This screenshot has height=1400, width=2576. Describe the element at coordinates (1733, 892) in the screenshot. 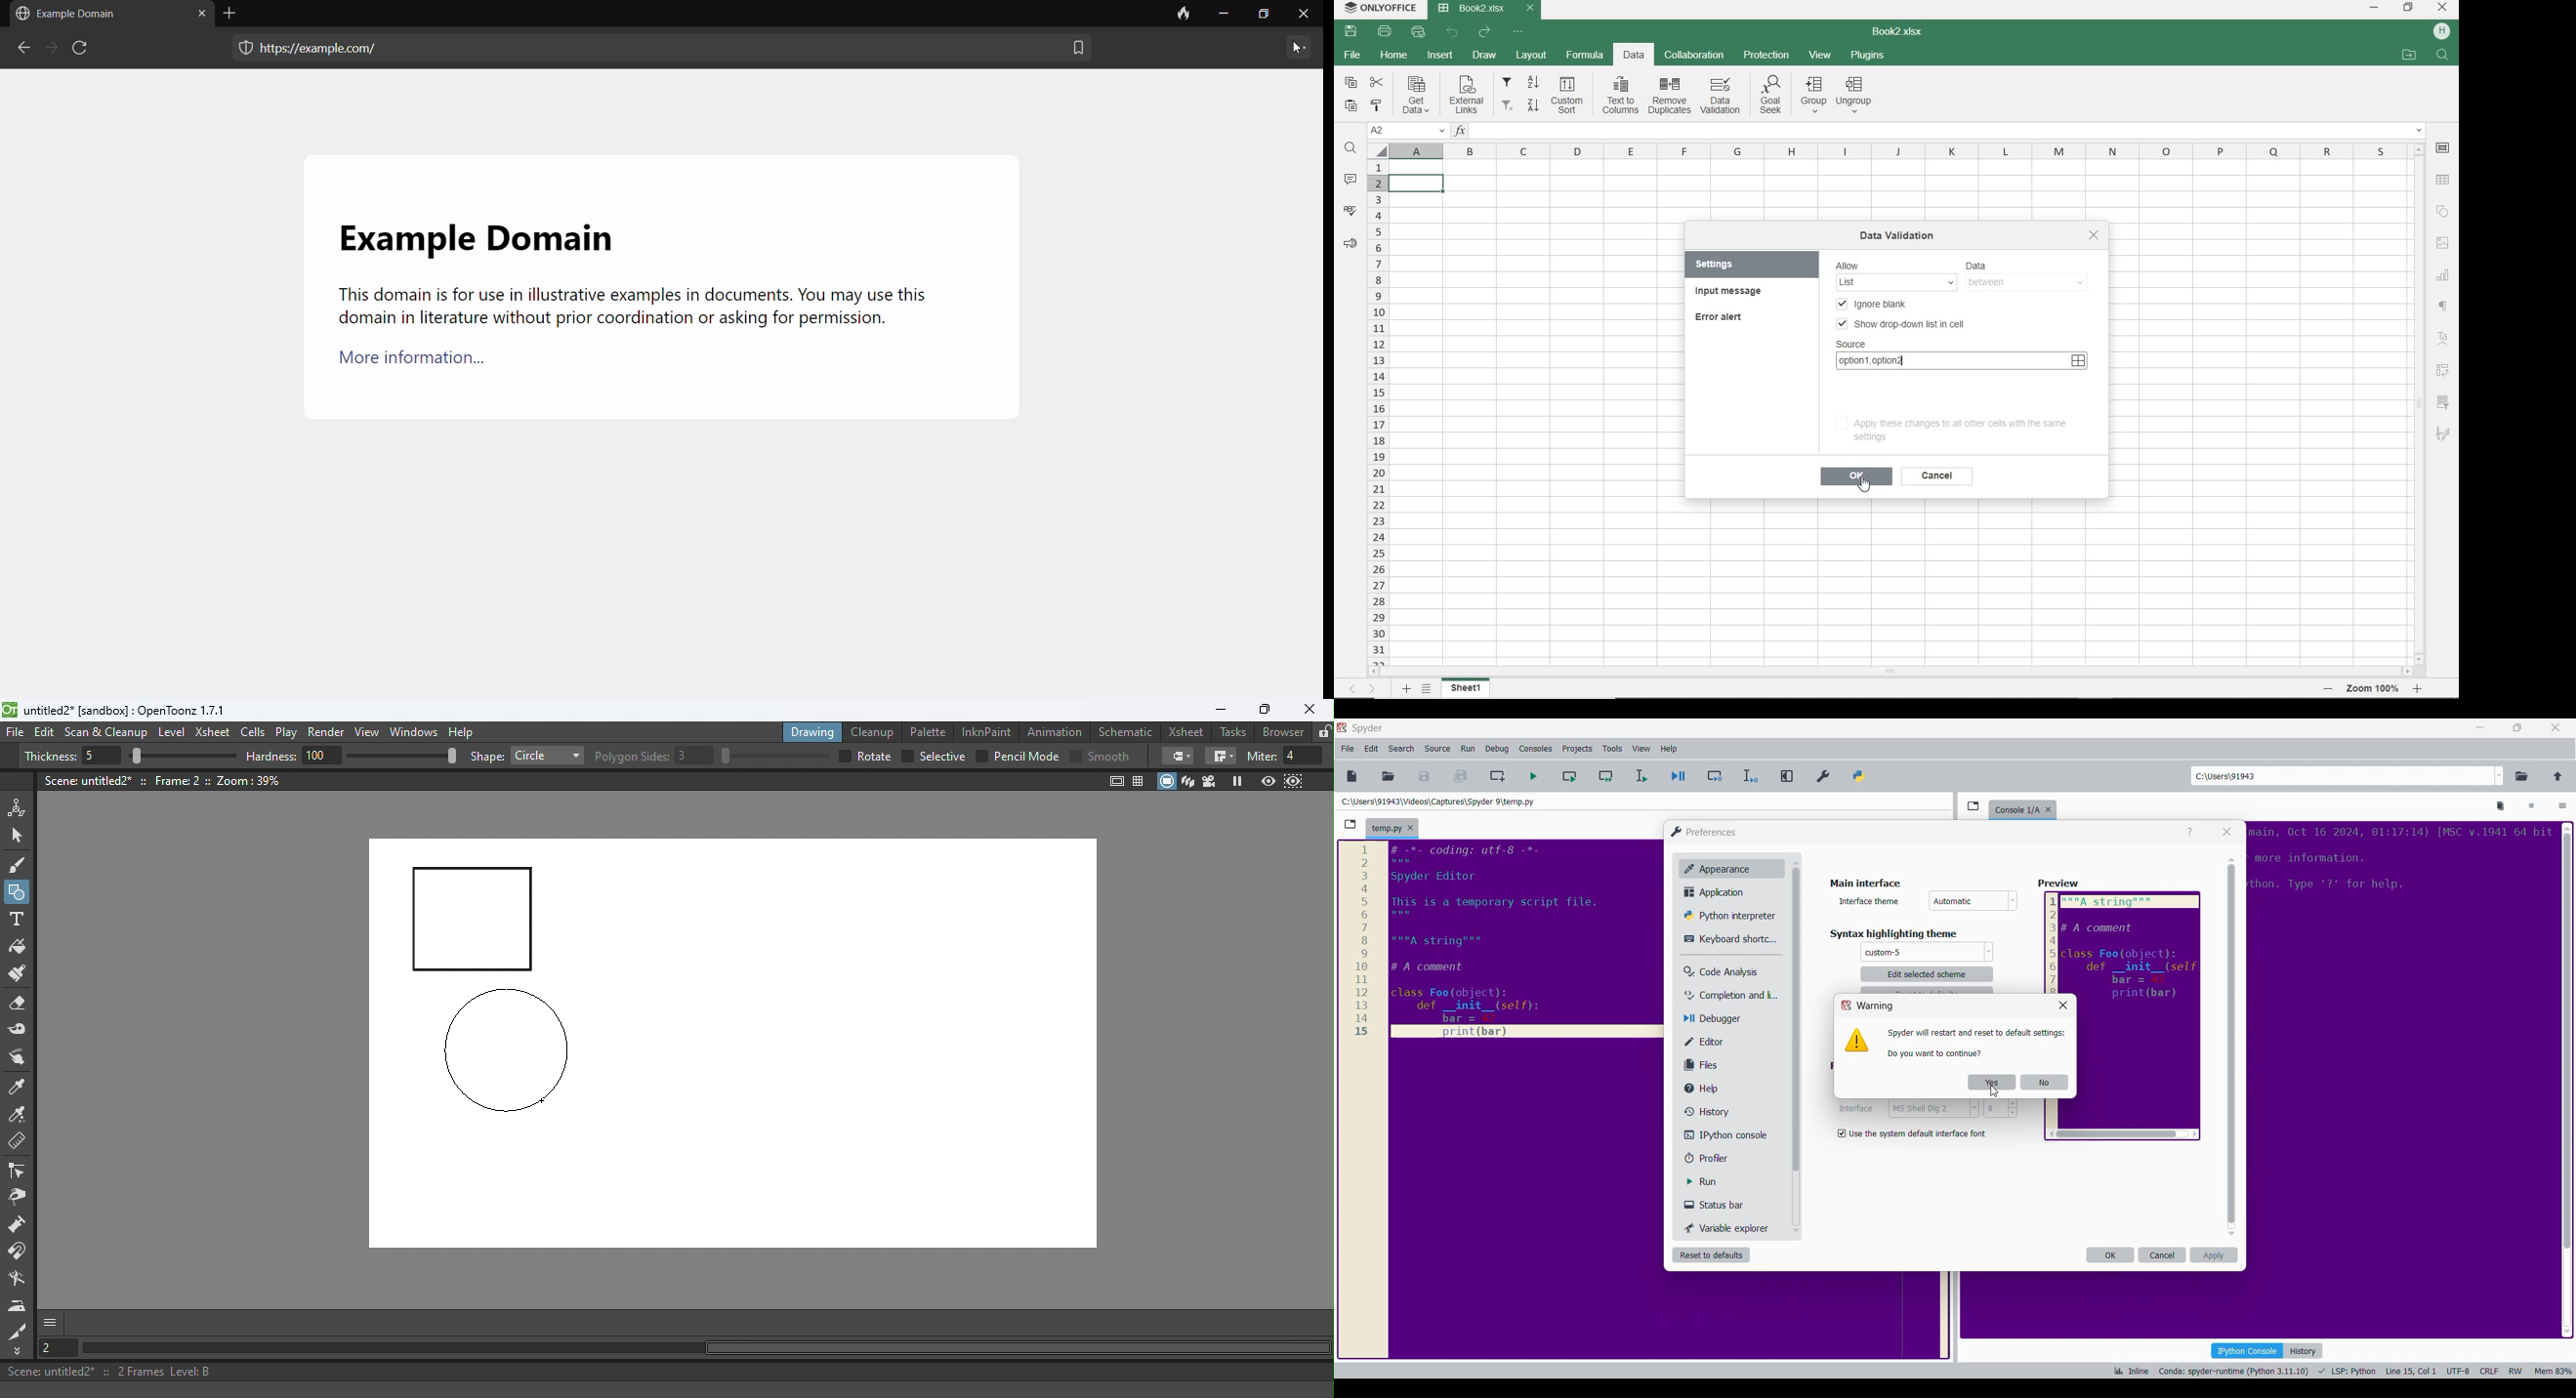

I see `Application setting` at that location.